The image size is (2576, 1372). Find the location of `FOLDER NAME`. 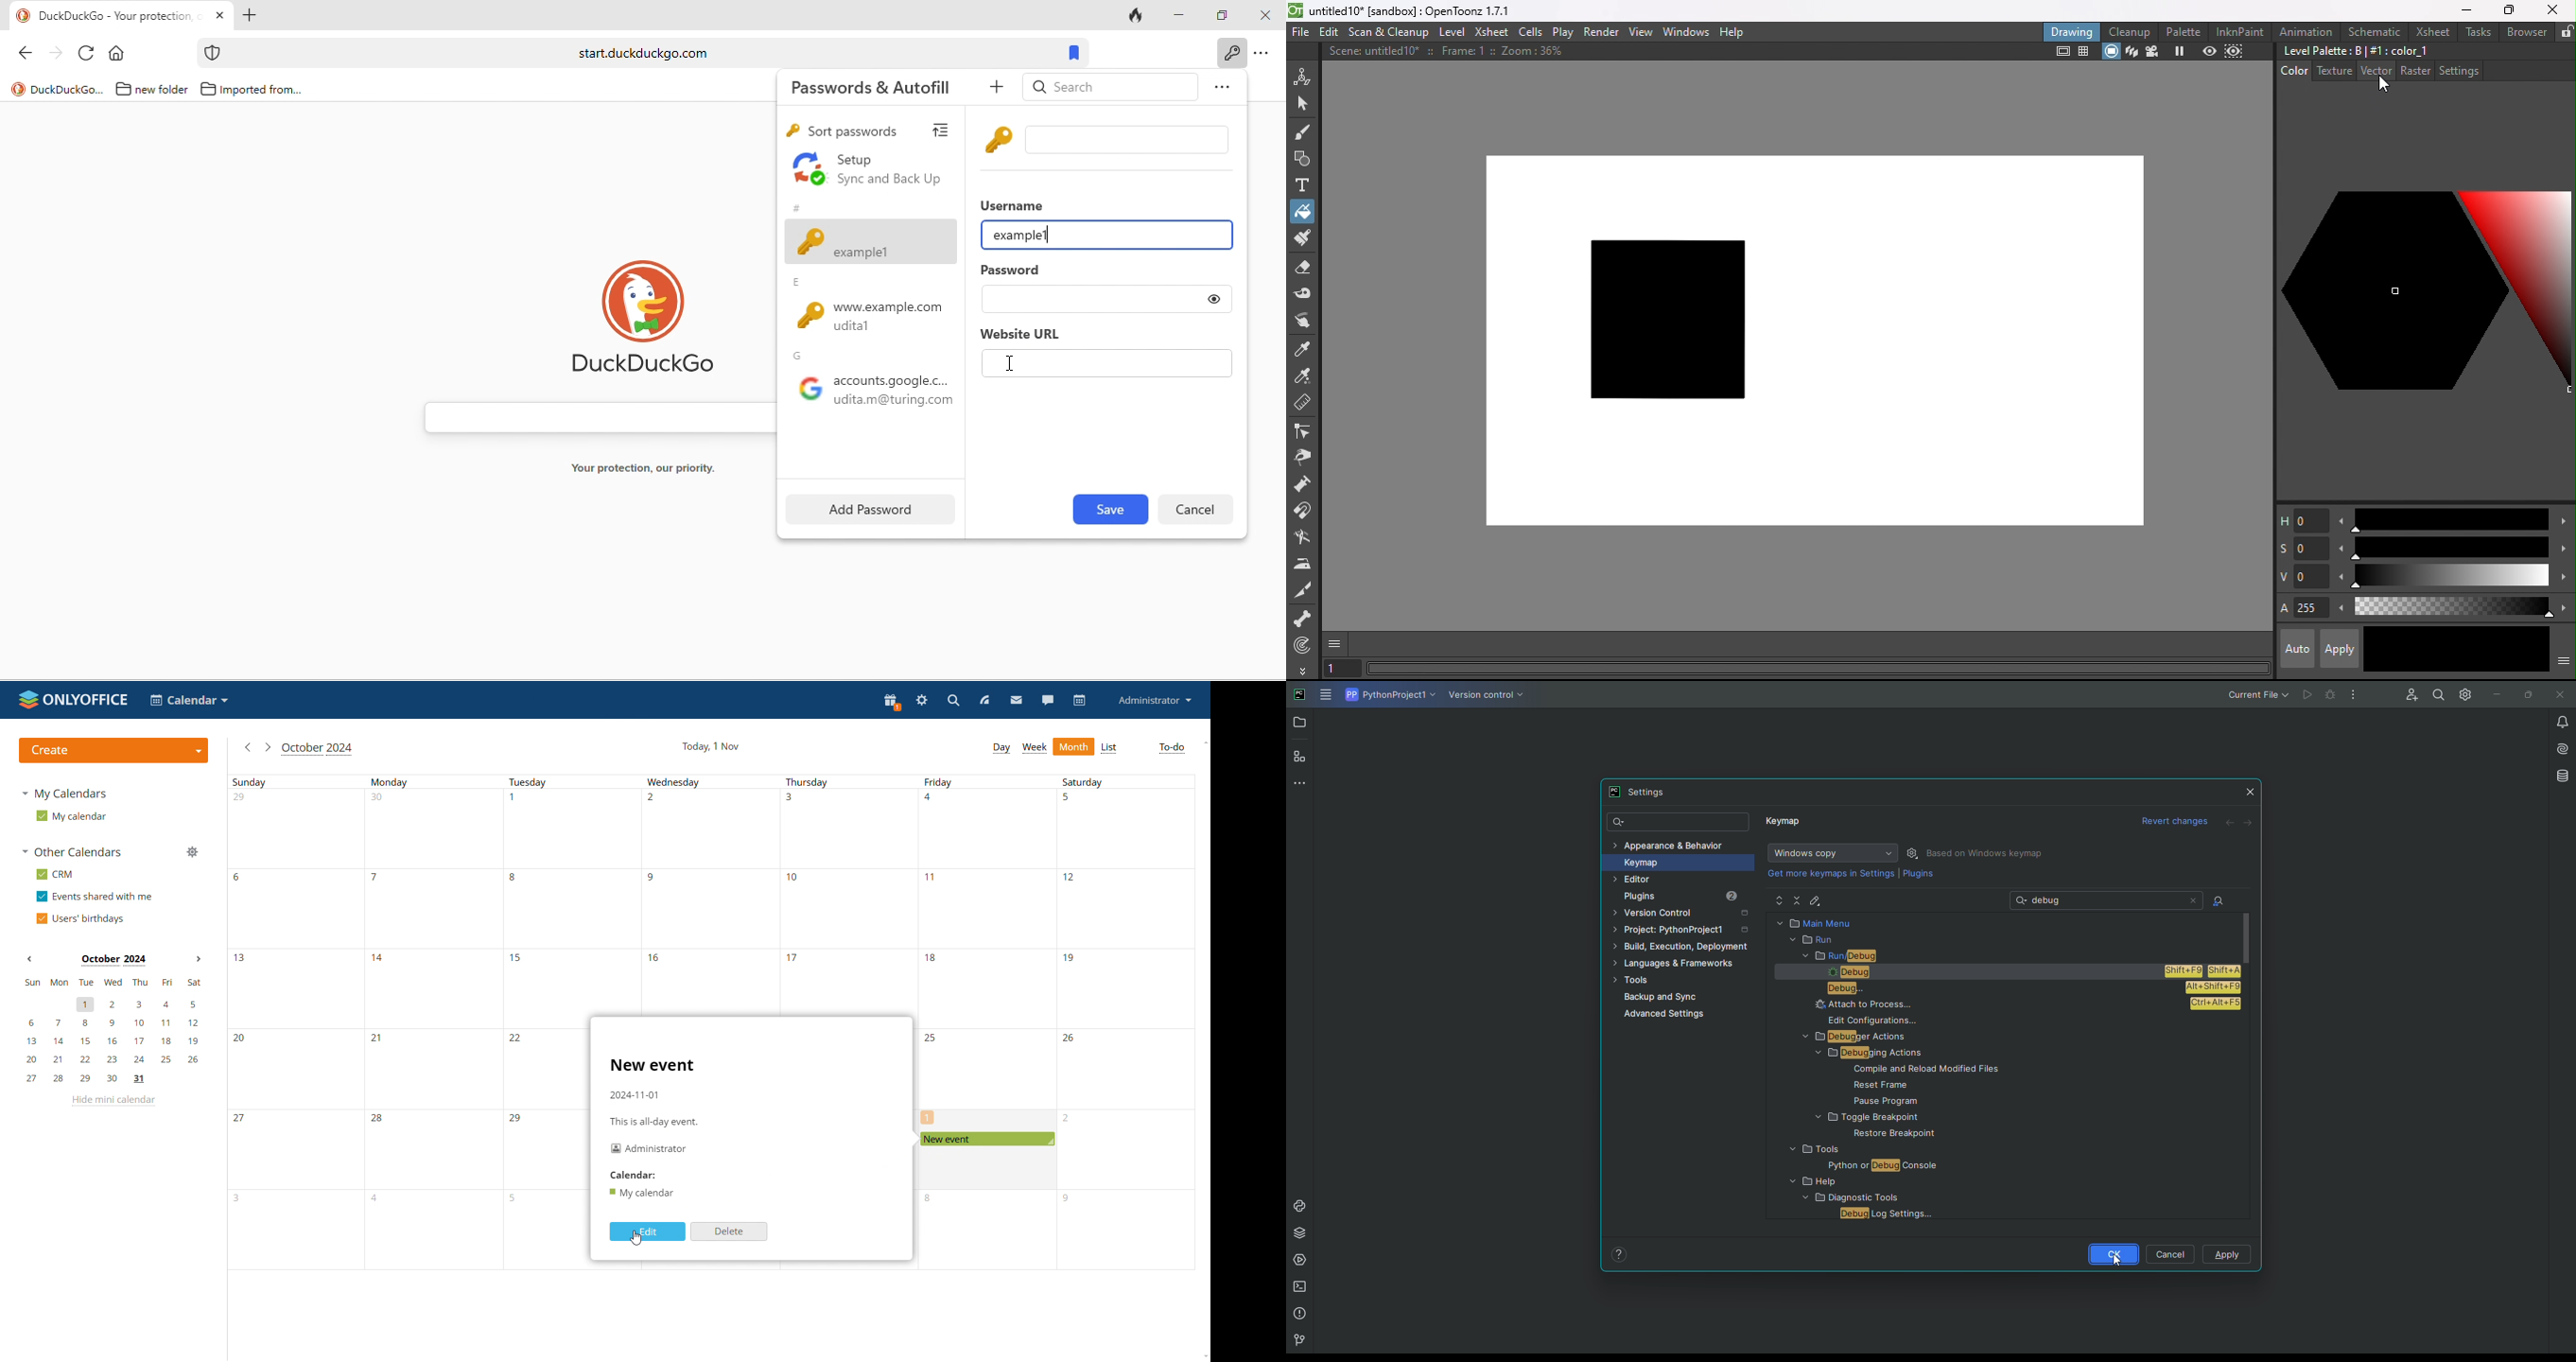

FOLDER NAME is located at coordinates (1848, 1151).